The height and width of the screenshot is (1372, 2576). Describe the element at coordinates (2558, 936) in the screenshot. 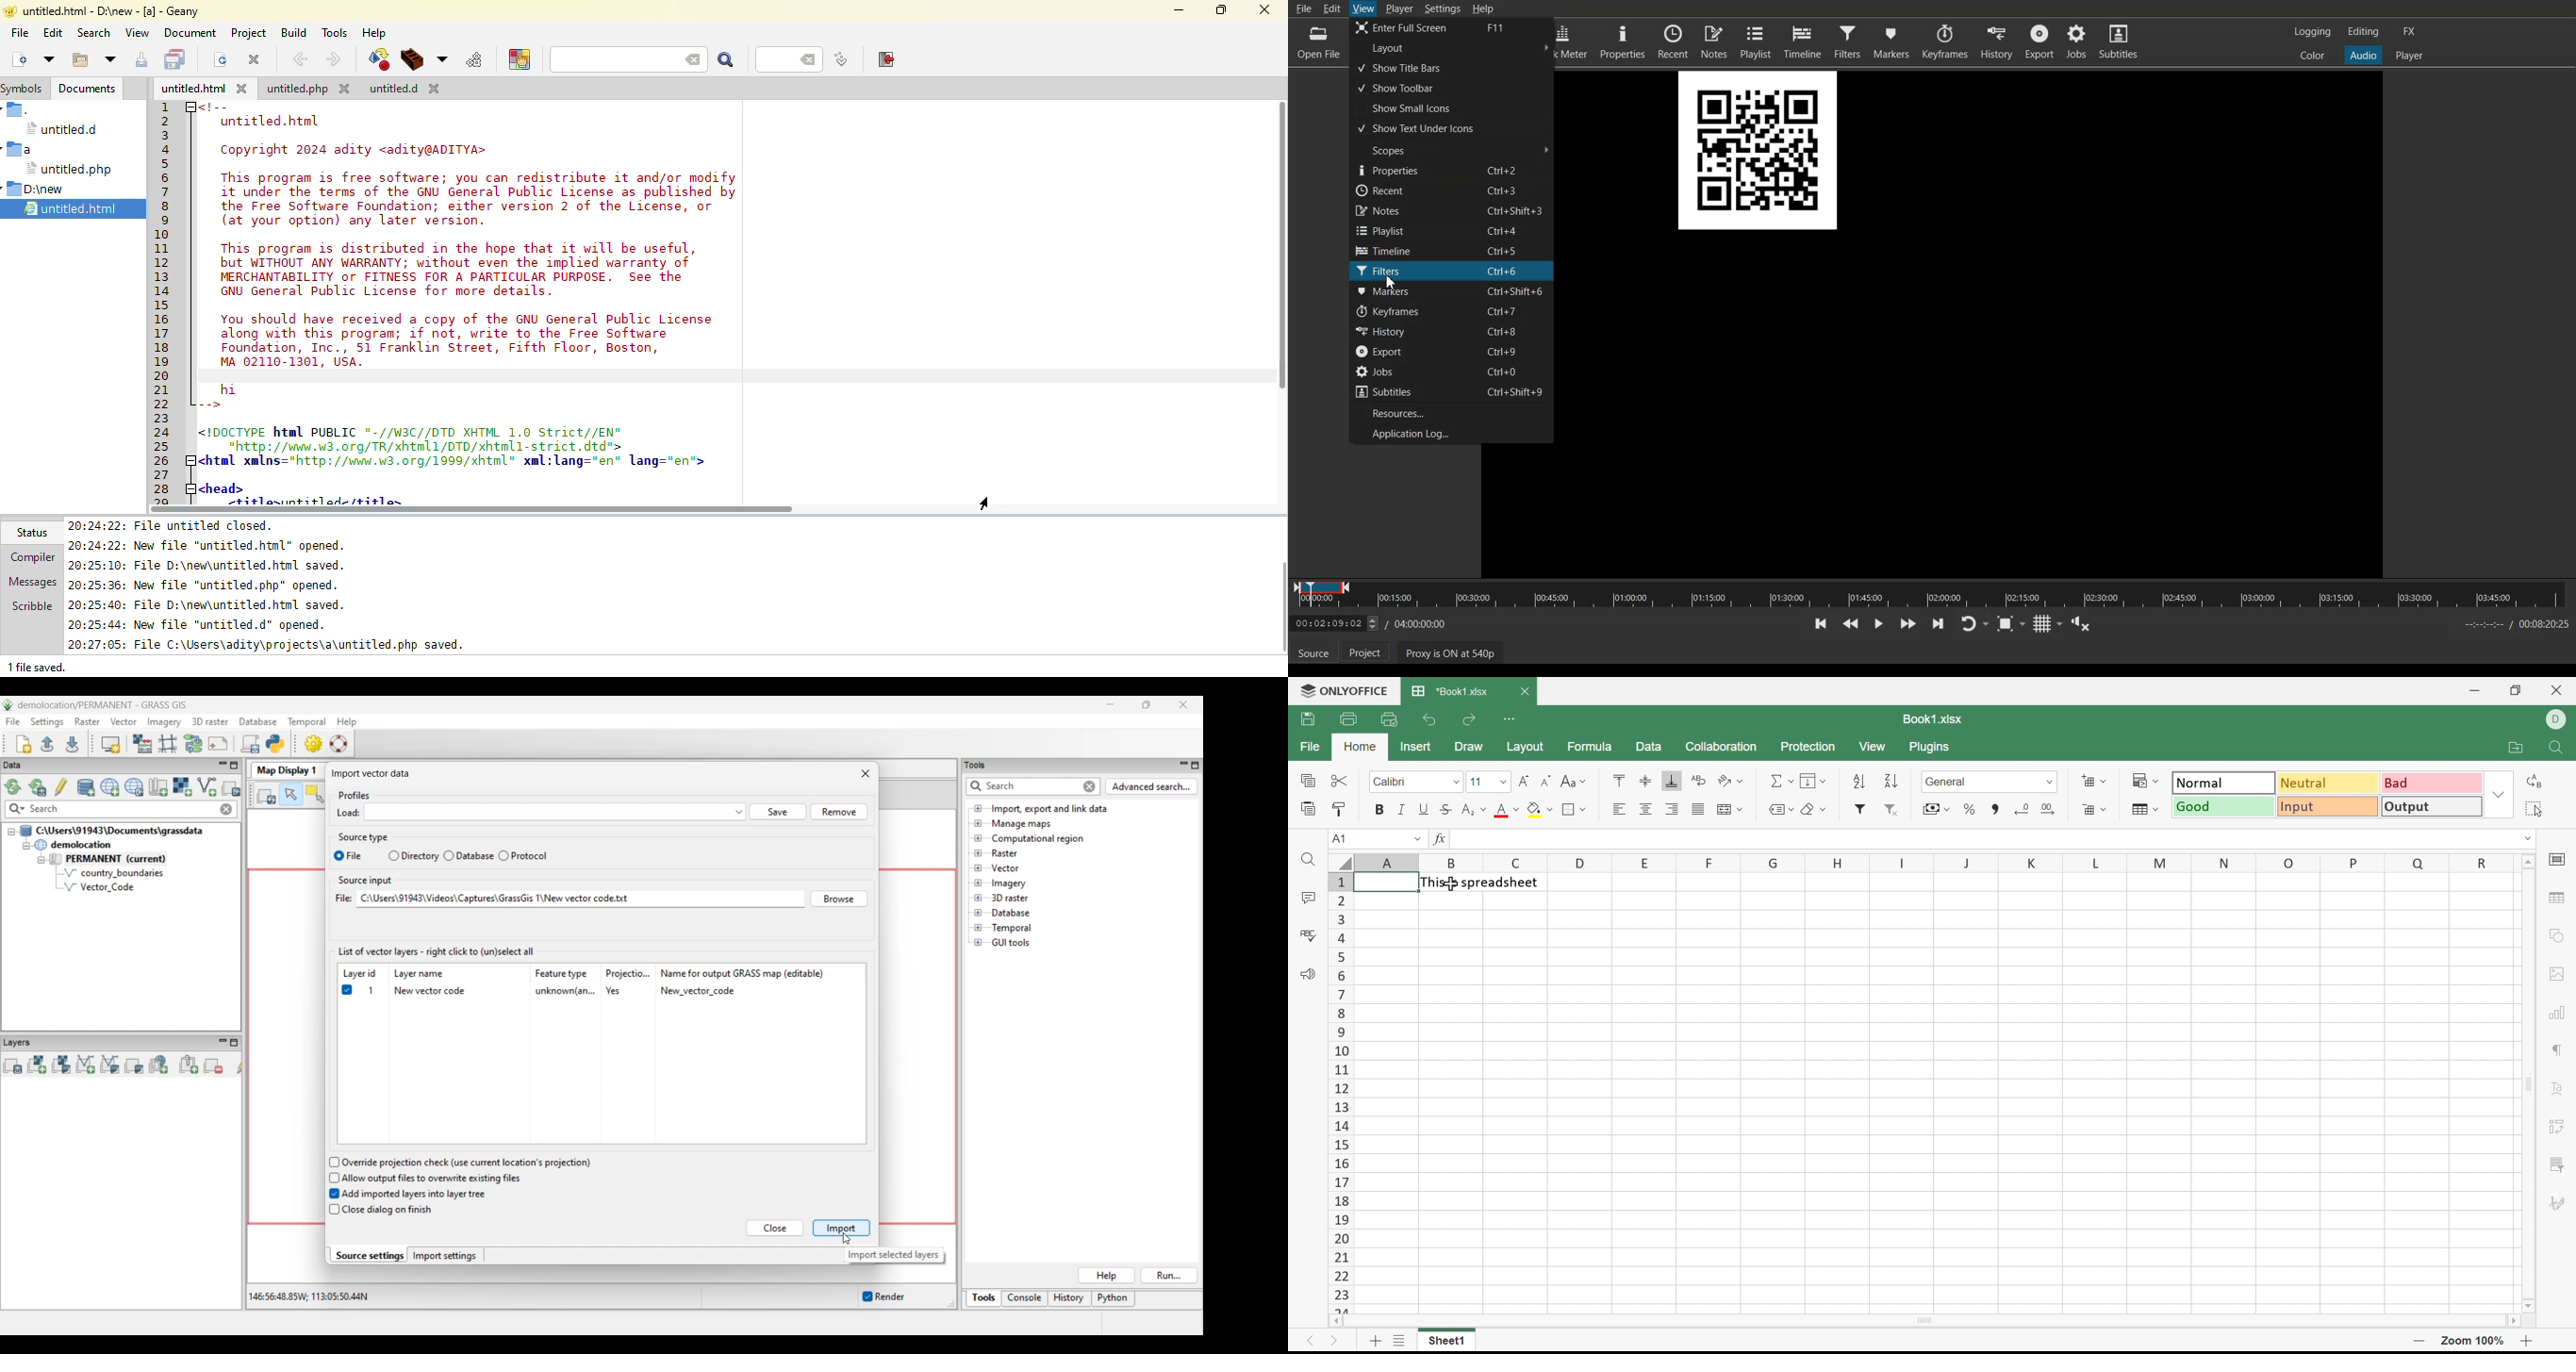

I see `shape settings` at that location.